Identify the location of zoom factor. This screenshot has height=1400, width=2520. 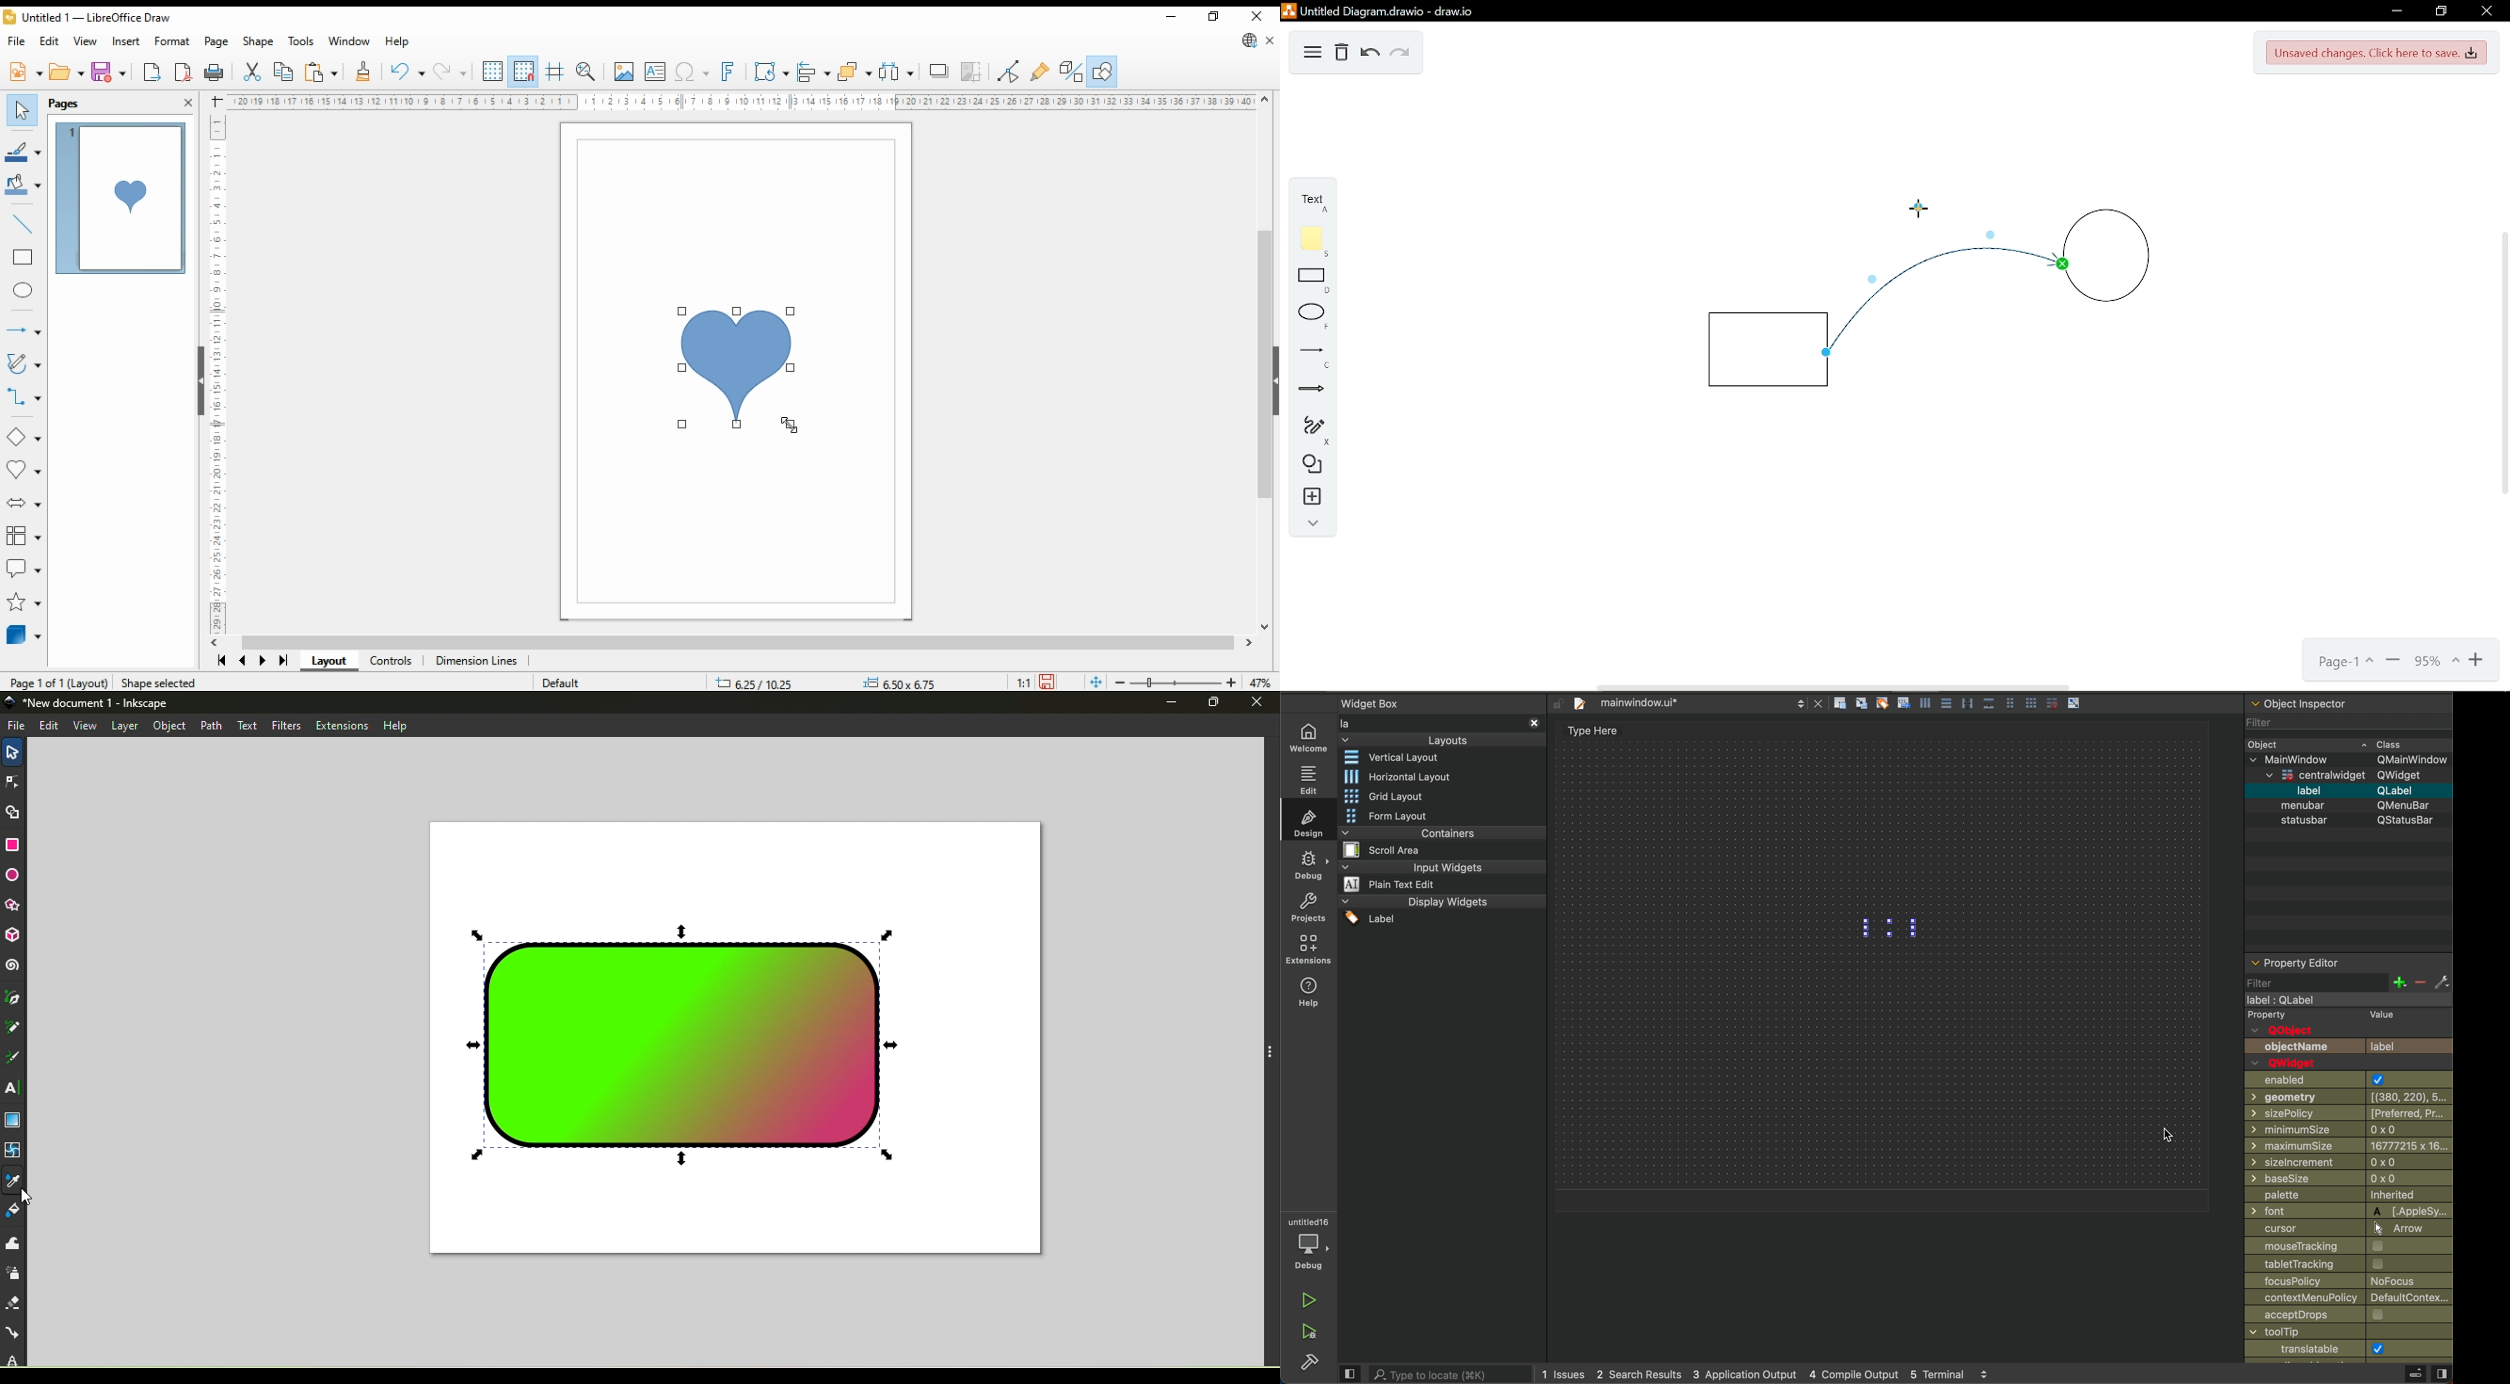
(1260, 681).